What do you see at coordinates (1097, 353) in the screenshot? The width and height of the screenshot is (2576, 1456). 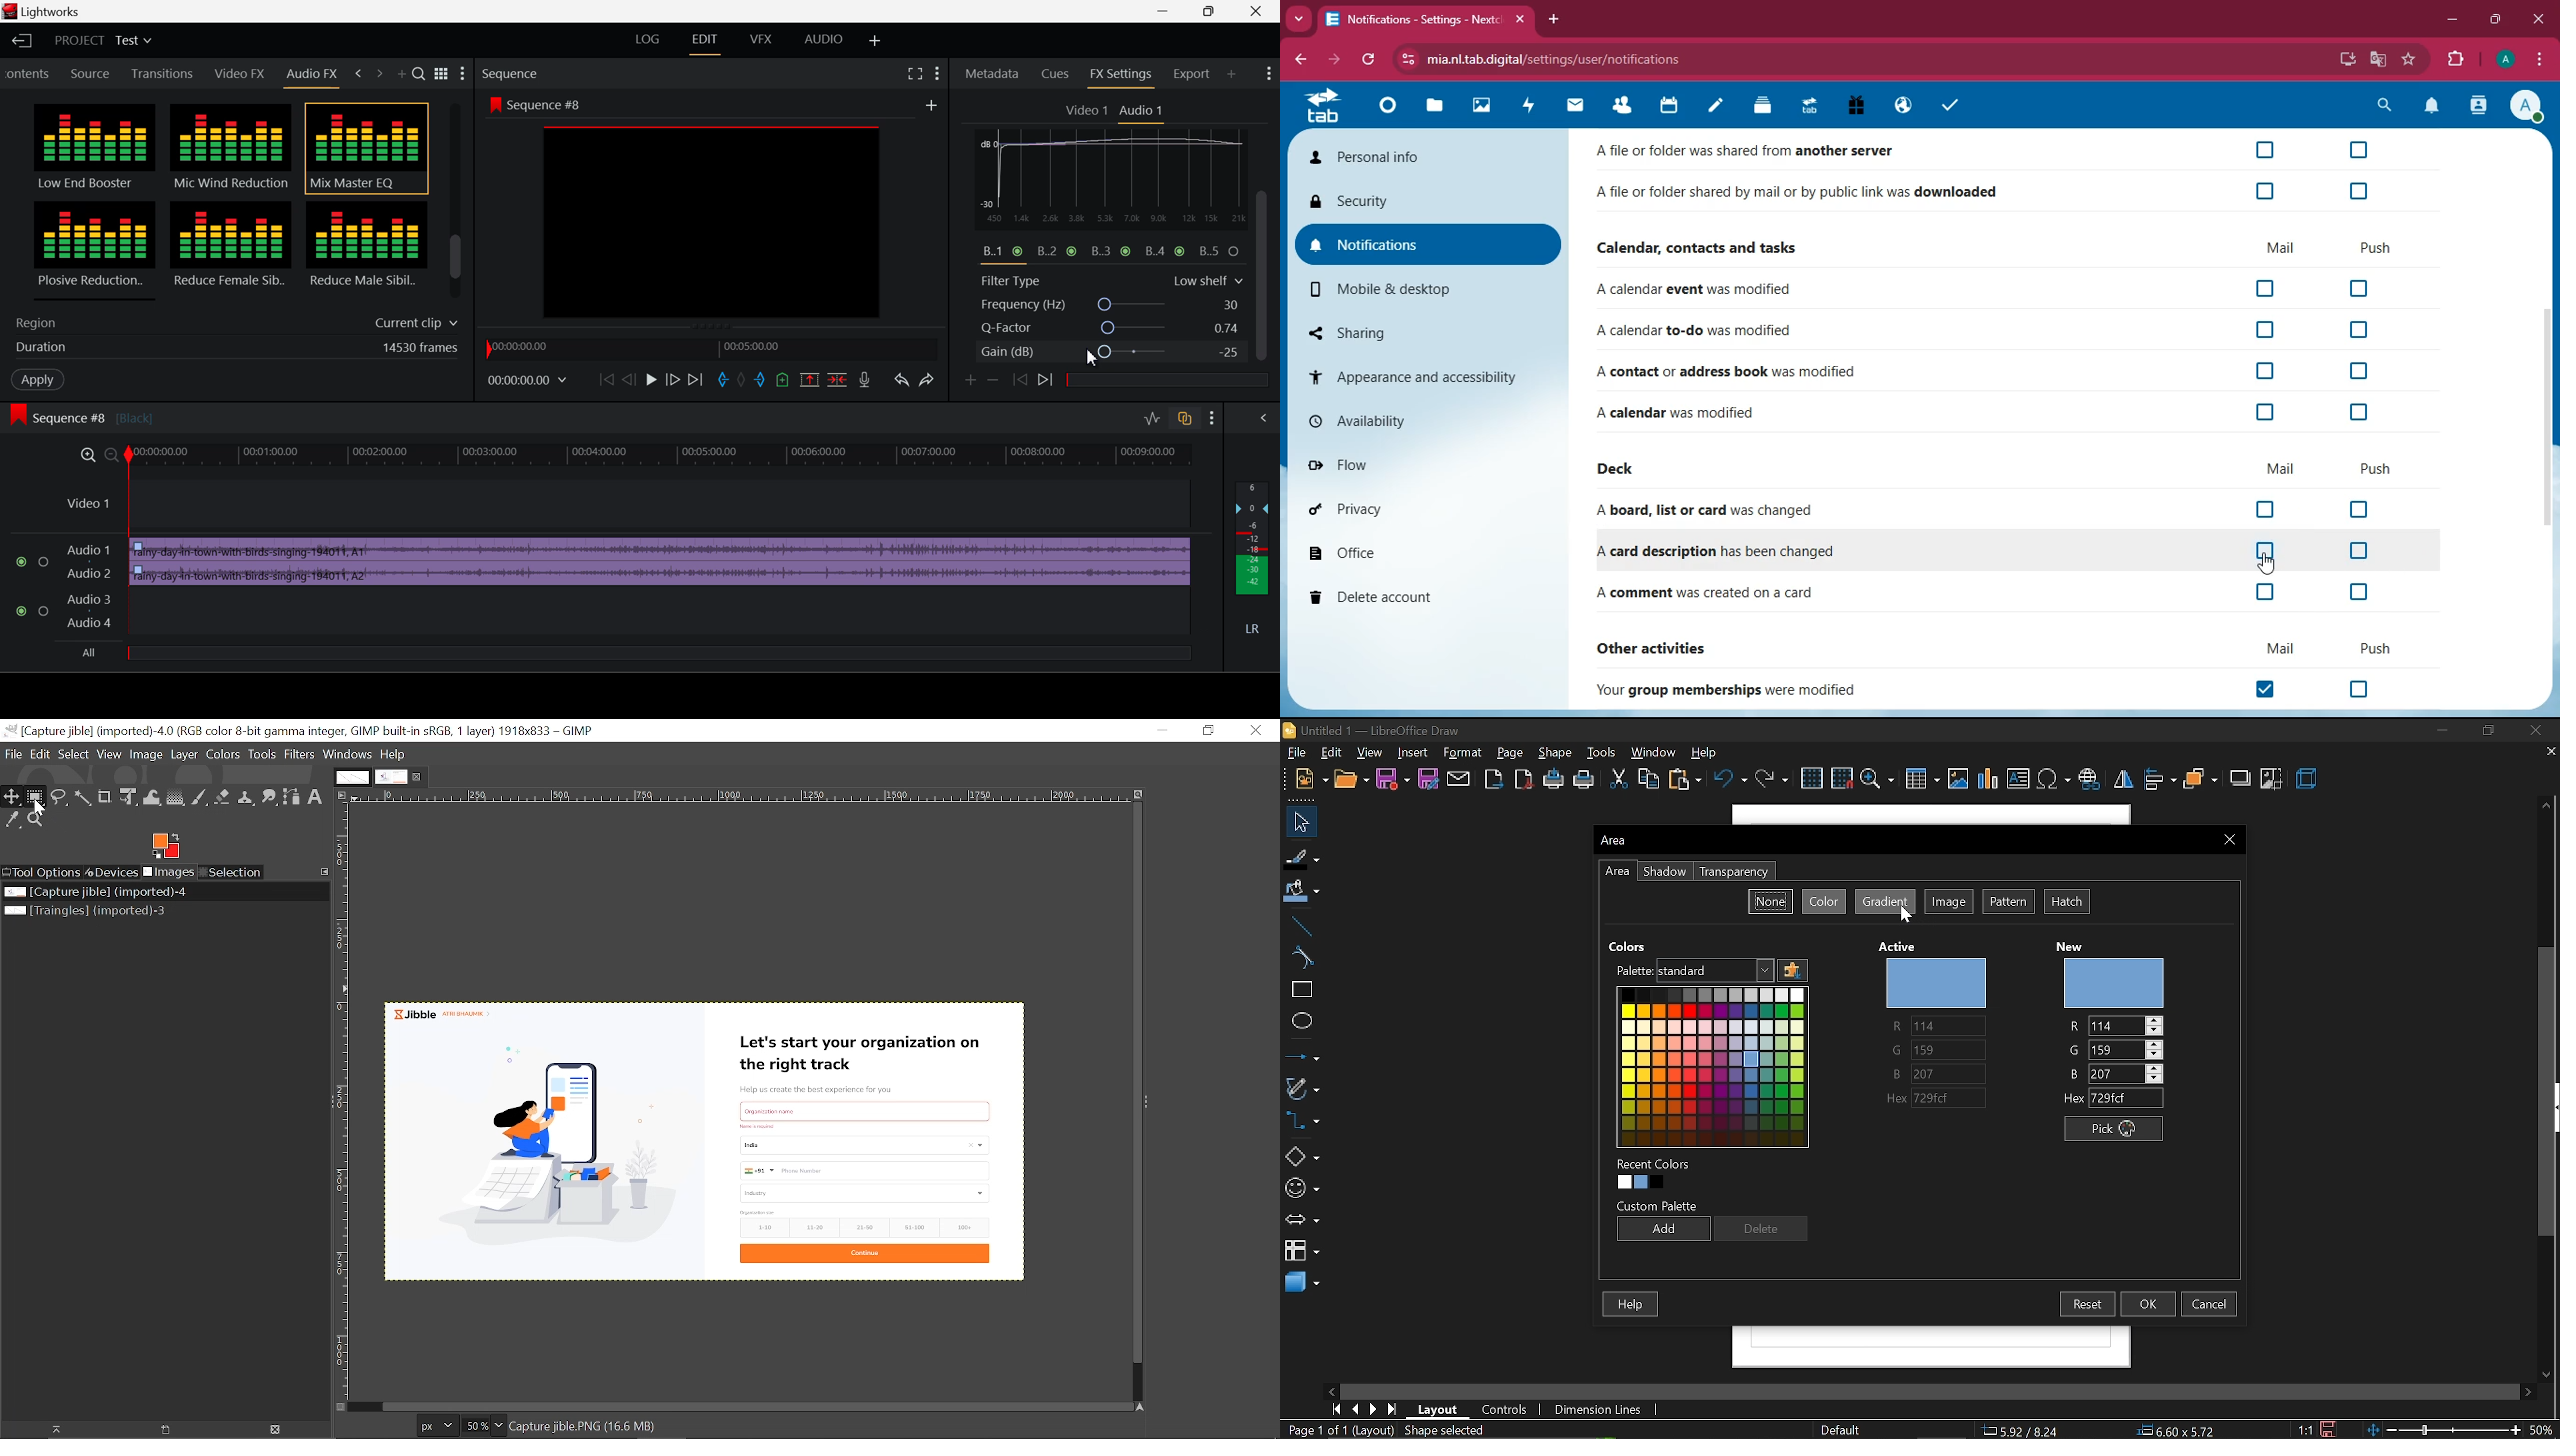 I see `DRAG_TO Cursor Position` at bounding box center [1097, 353].